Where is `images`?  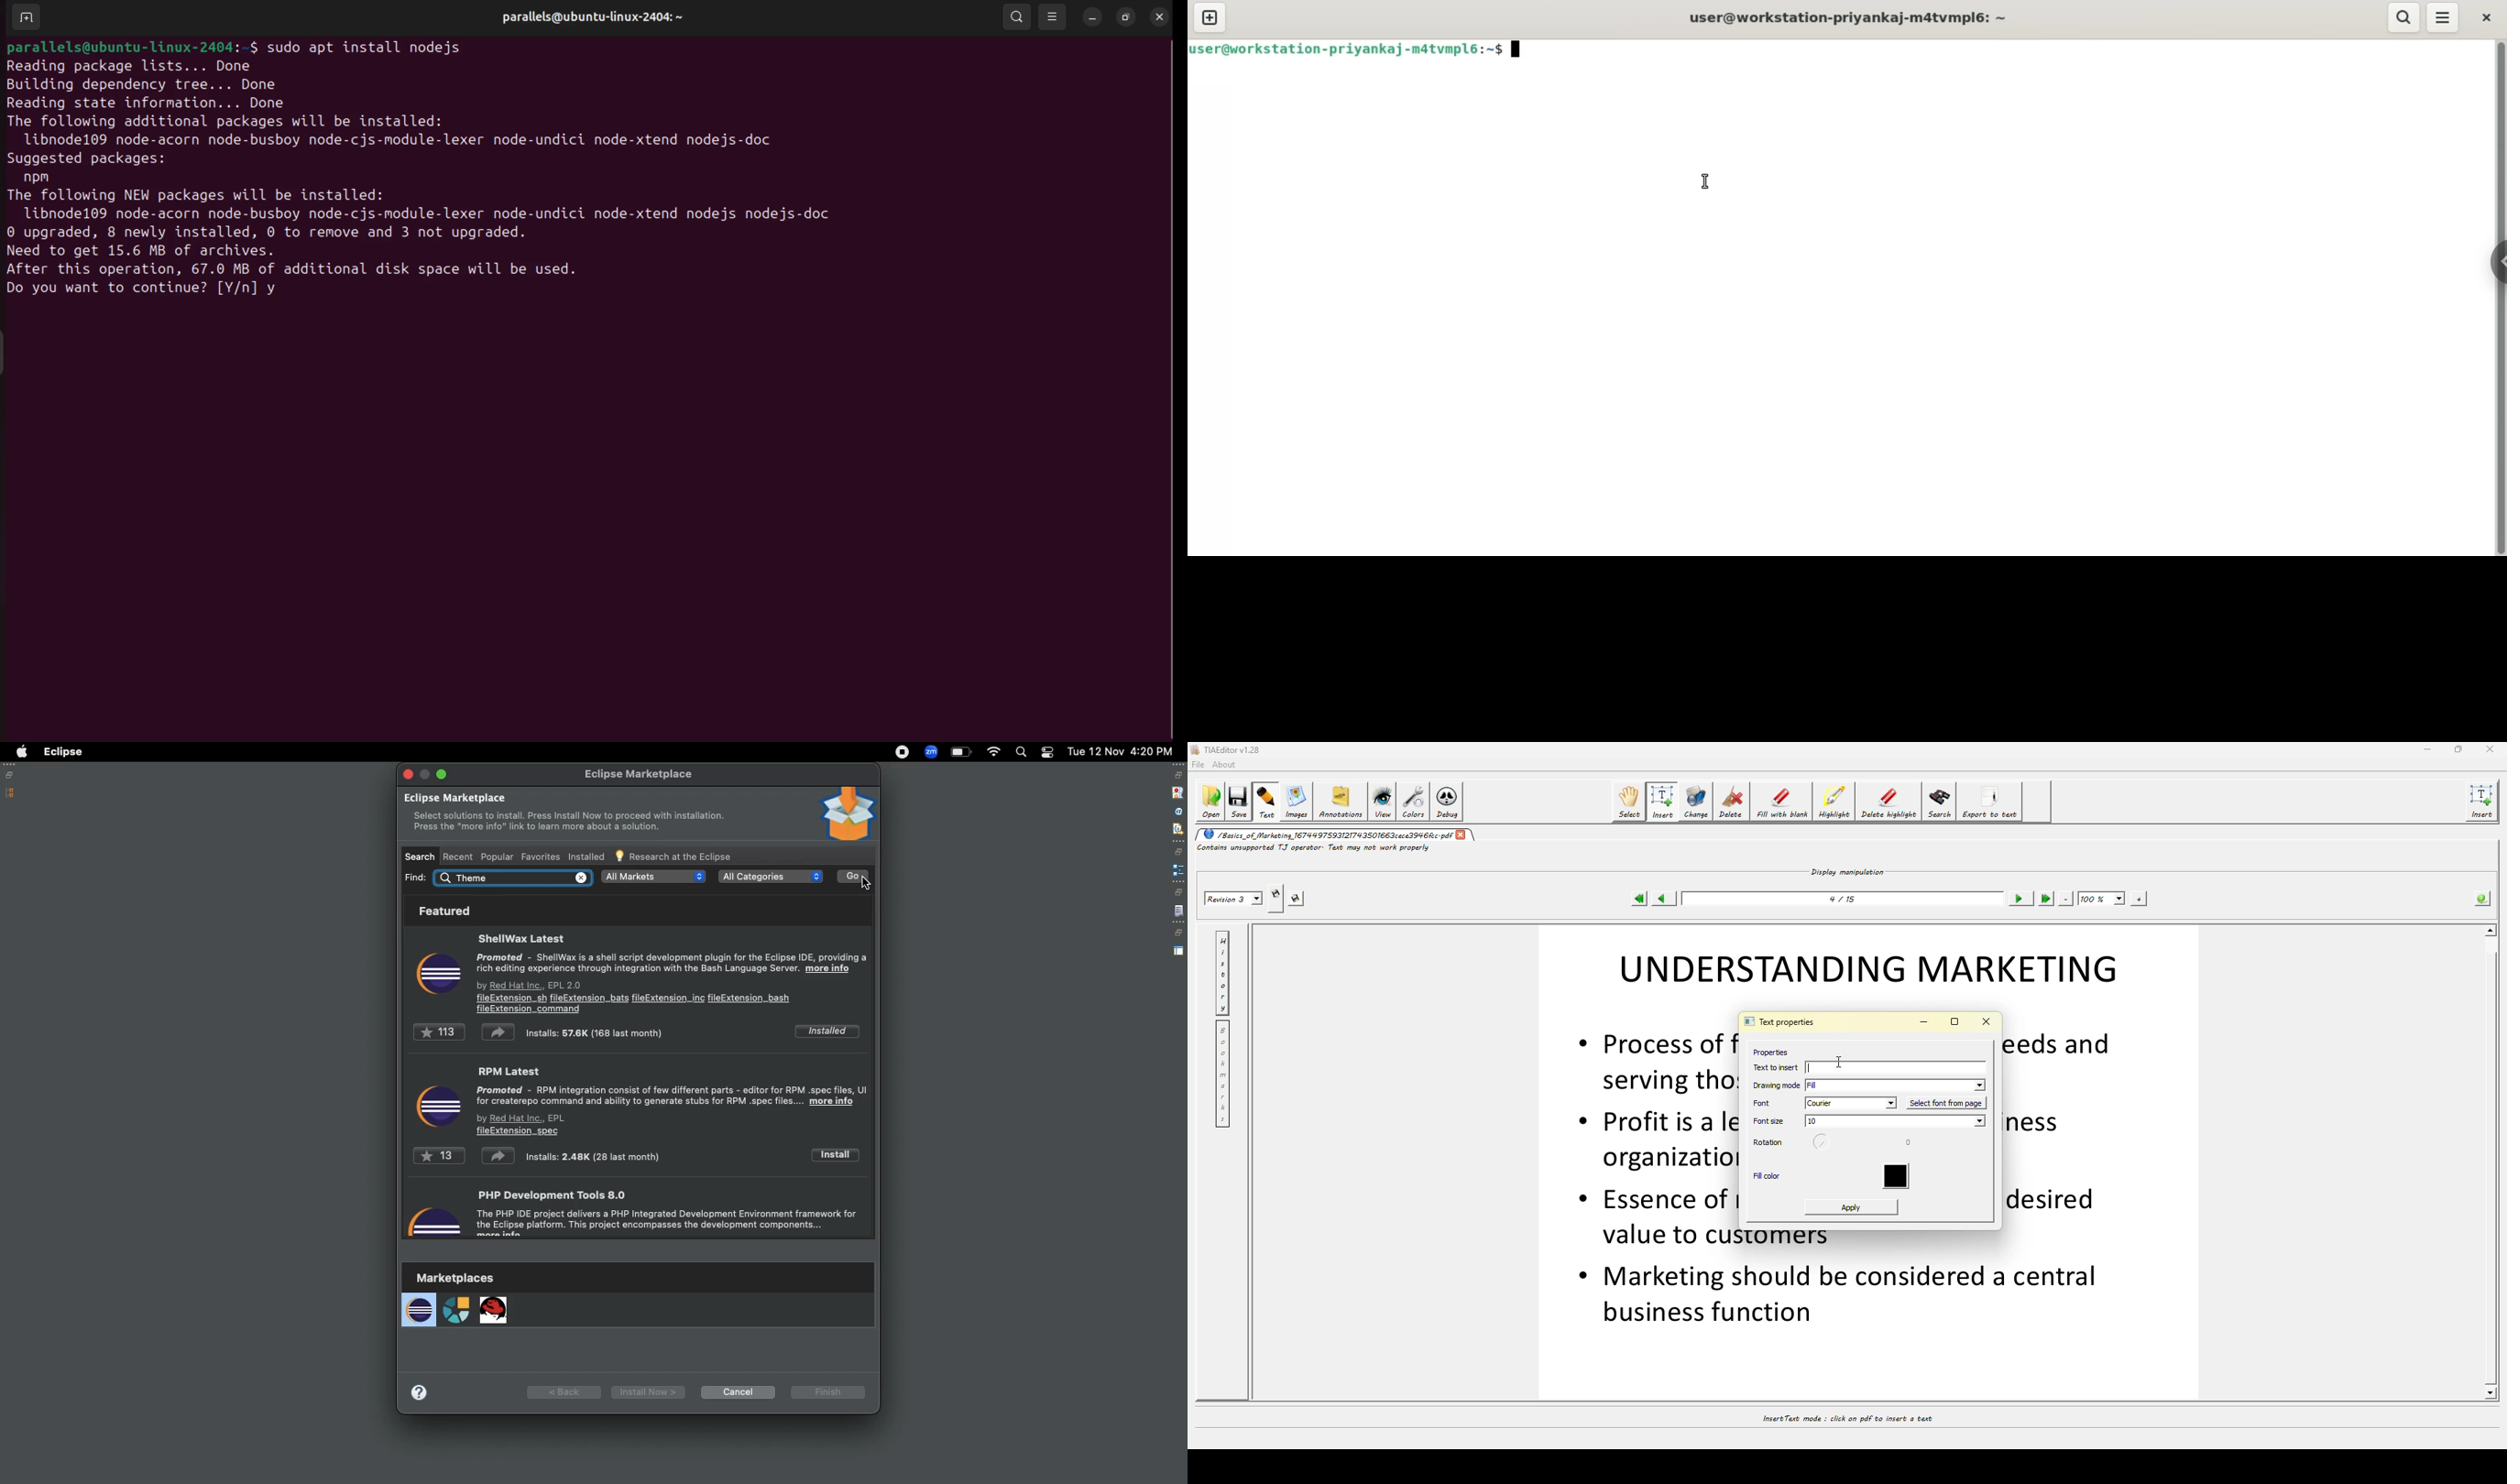 images is located at coordinates (1295, 801).